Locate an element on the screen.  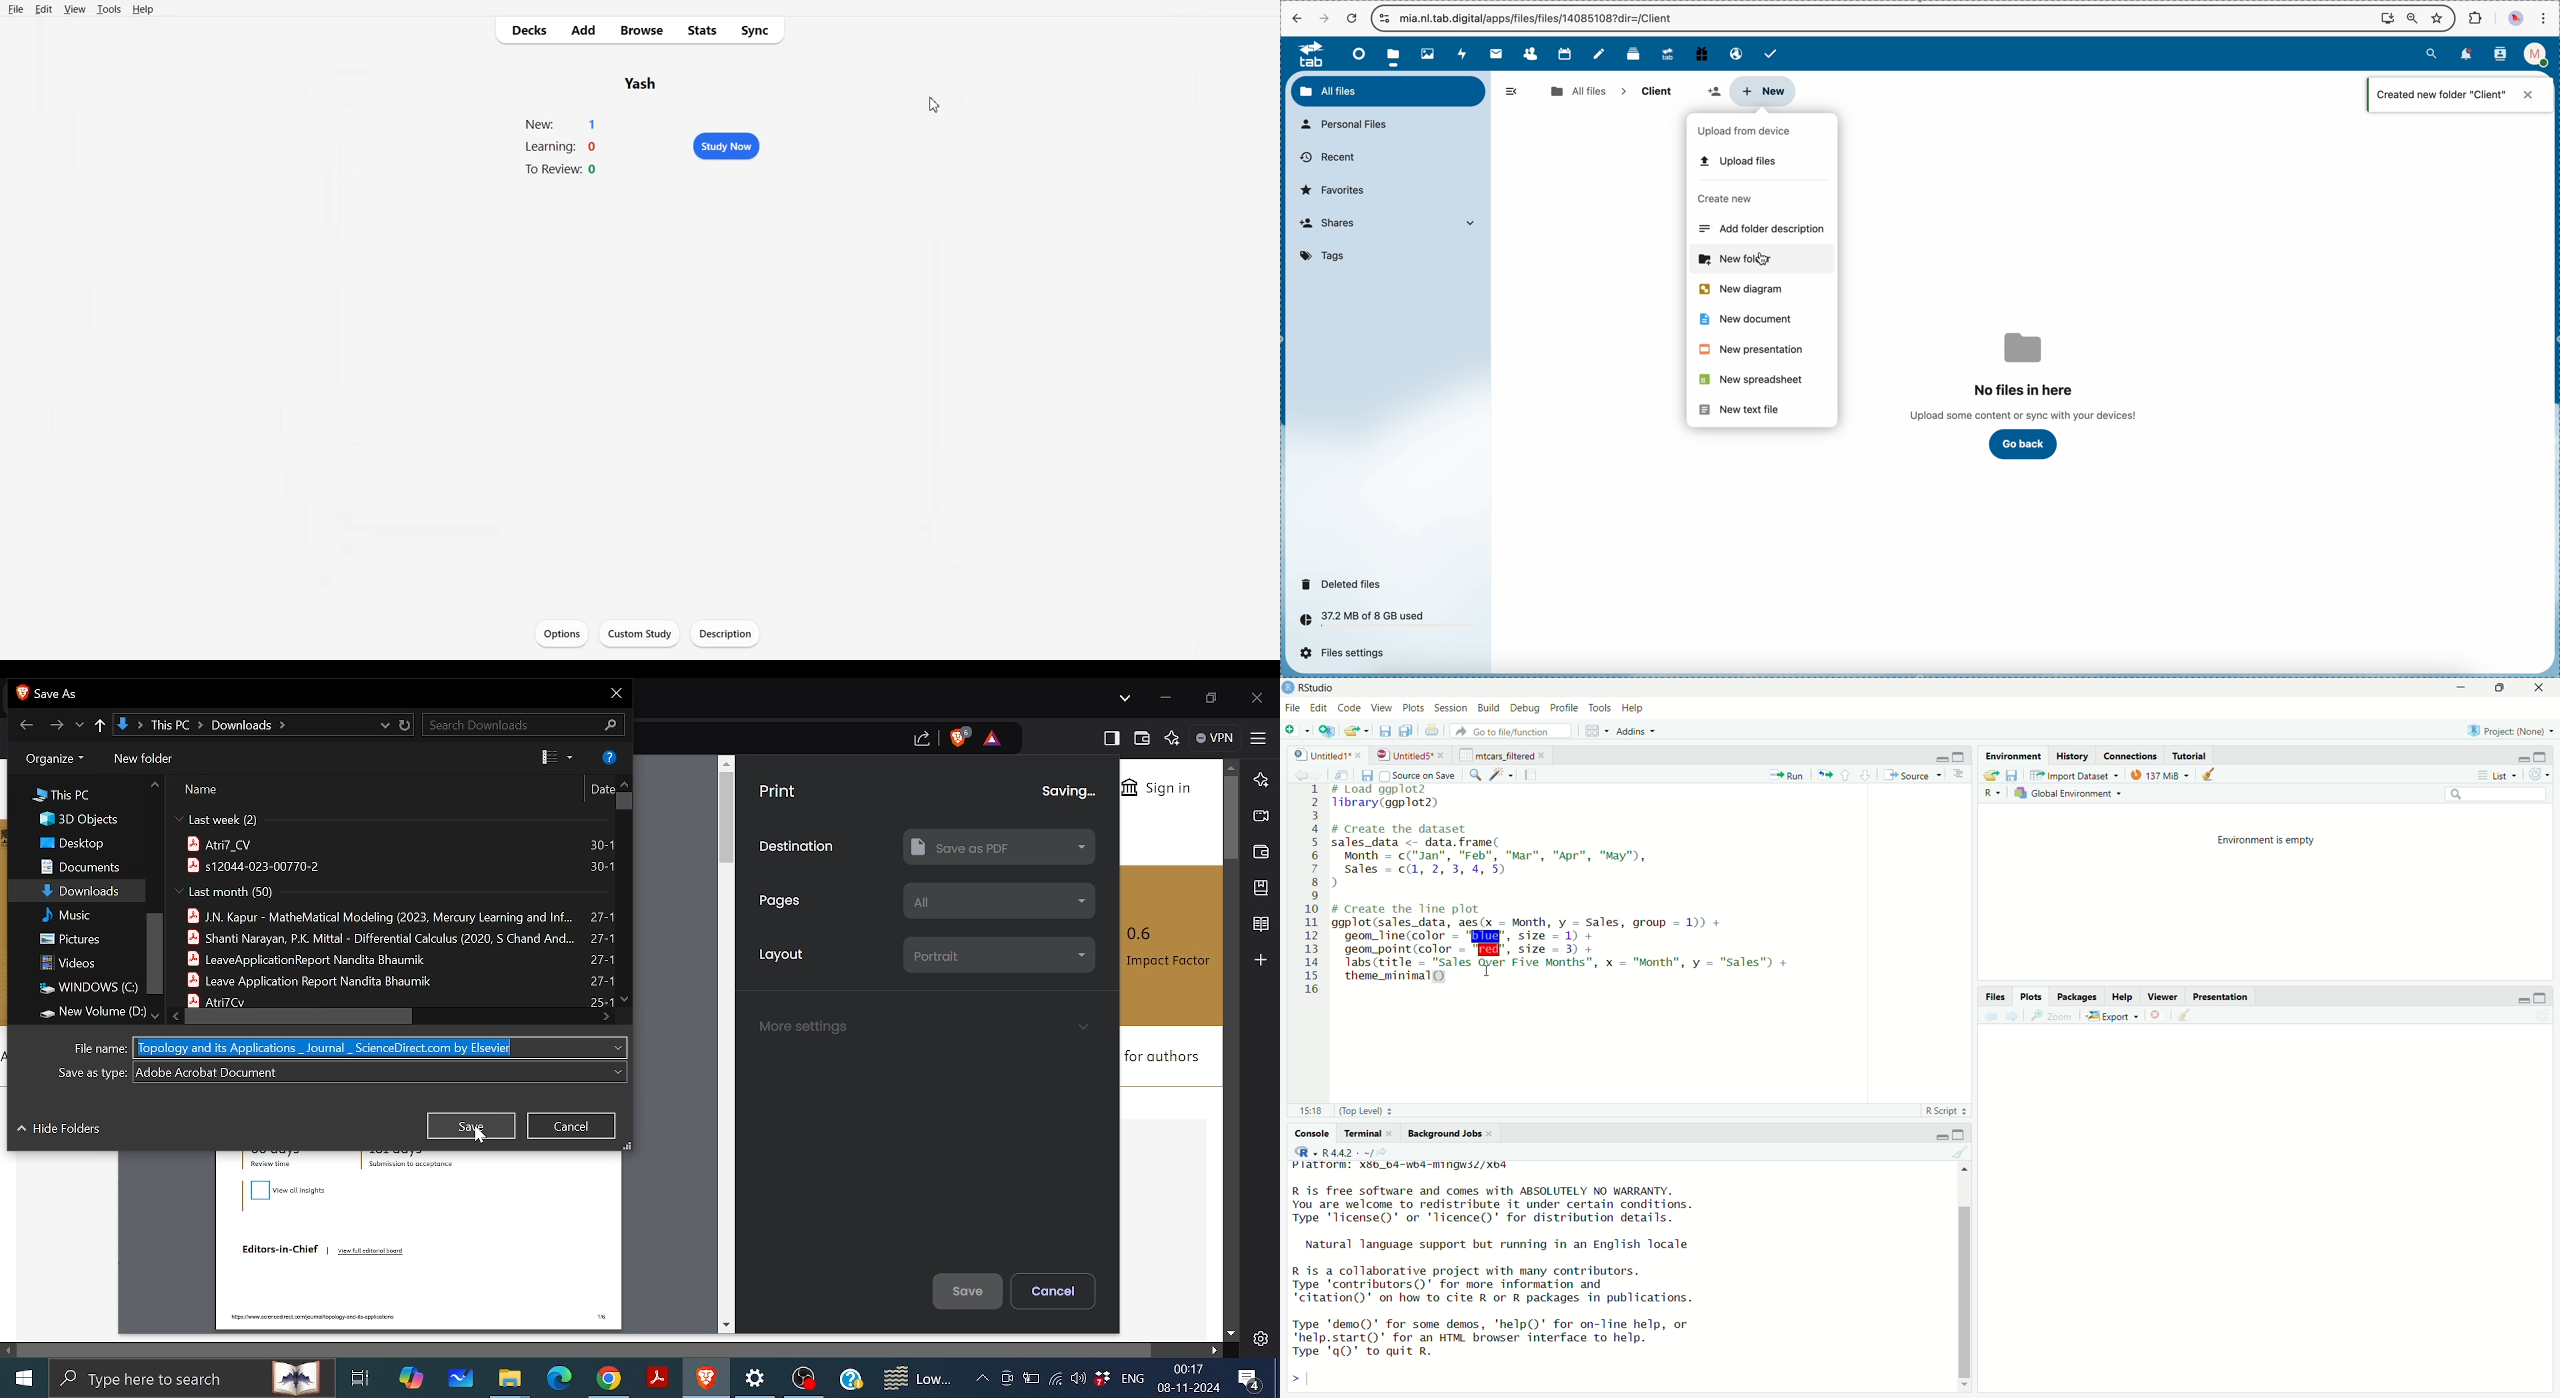
viewer is located at coordinates (2163, 997).